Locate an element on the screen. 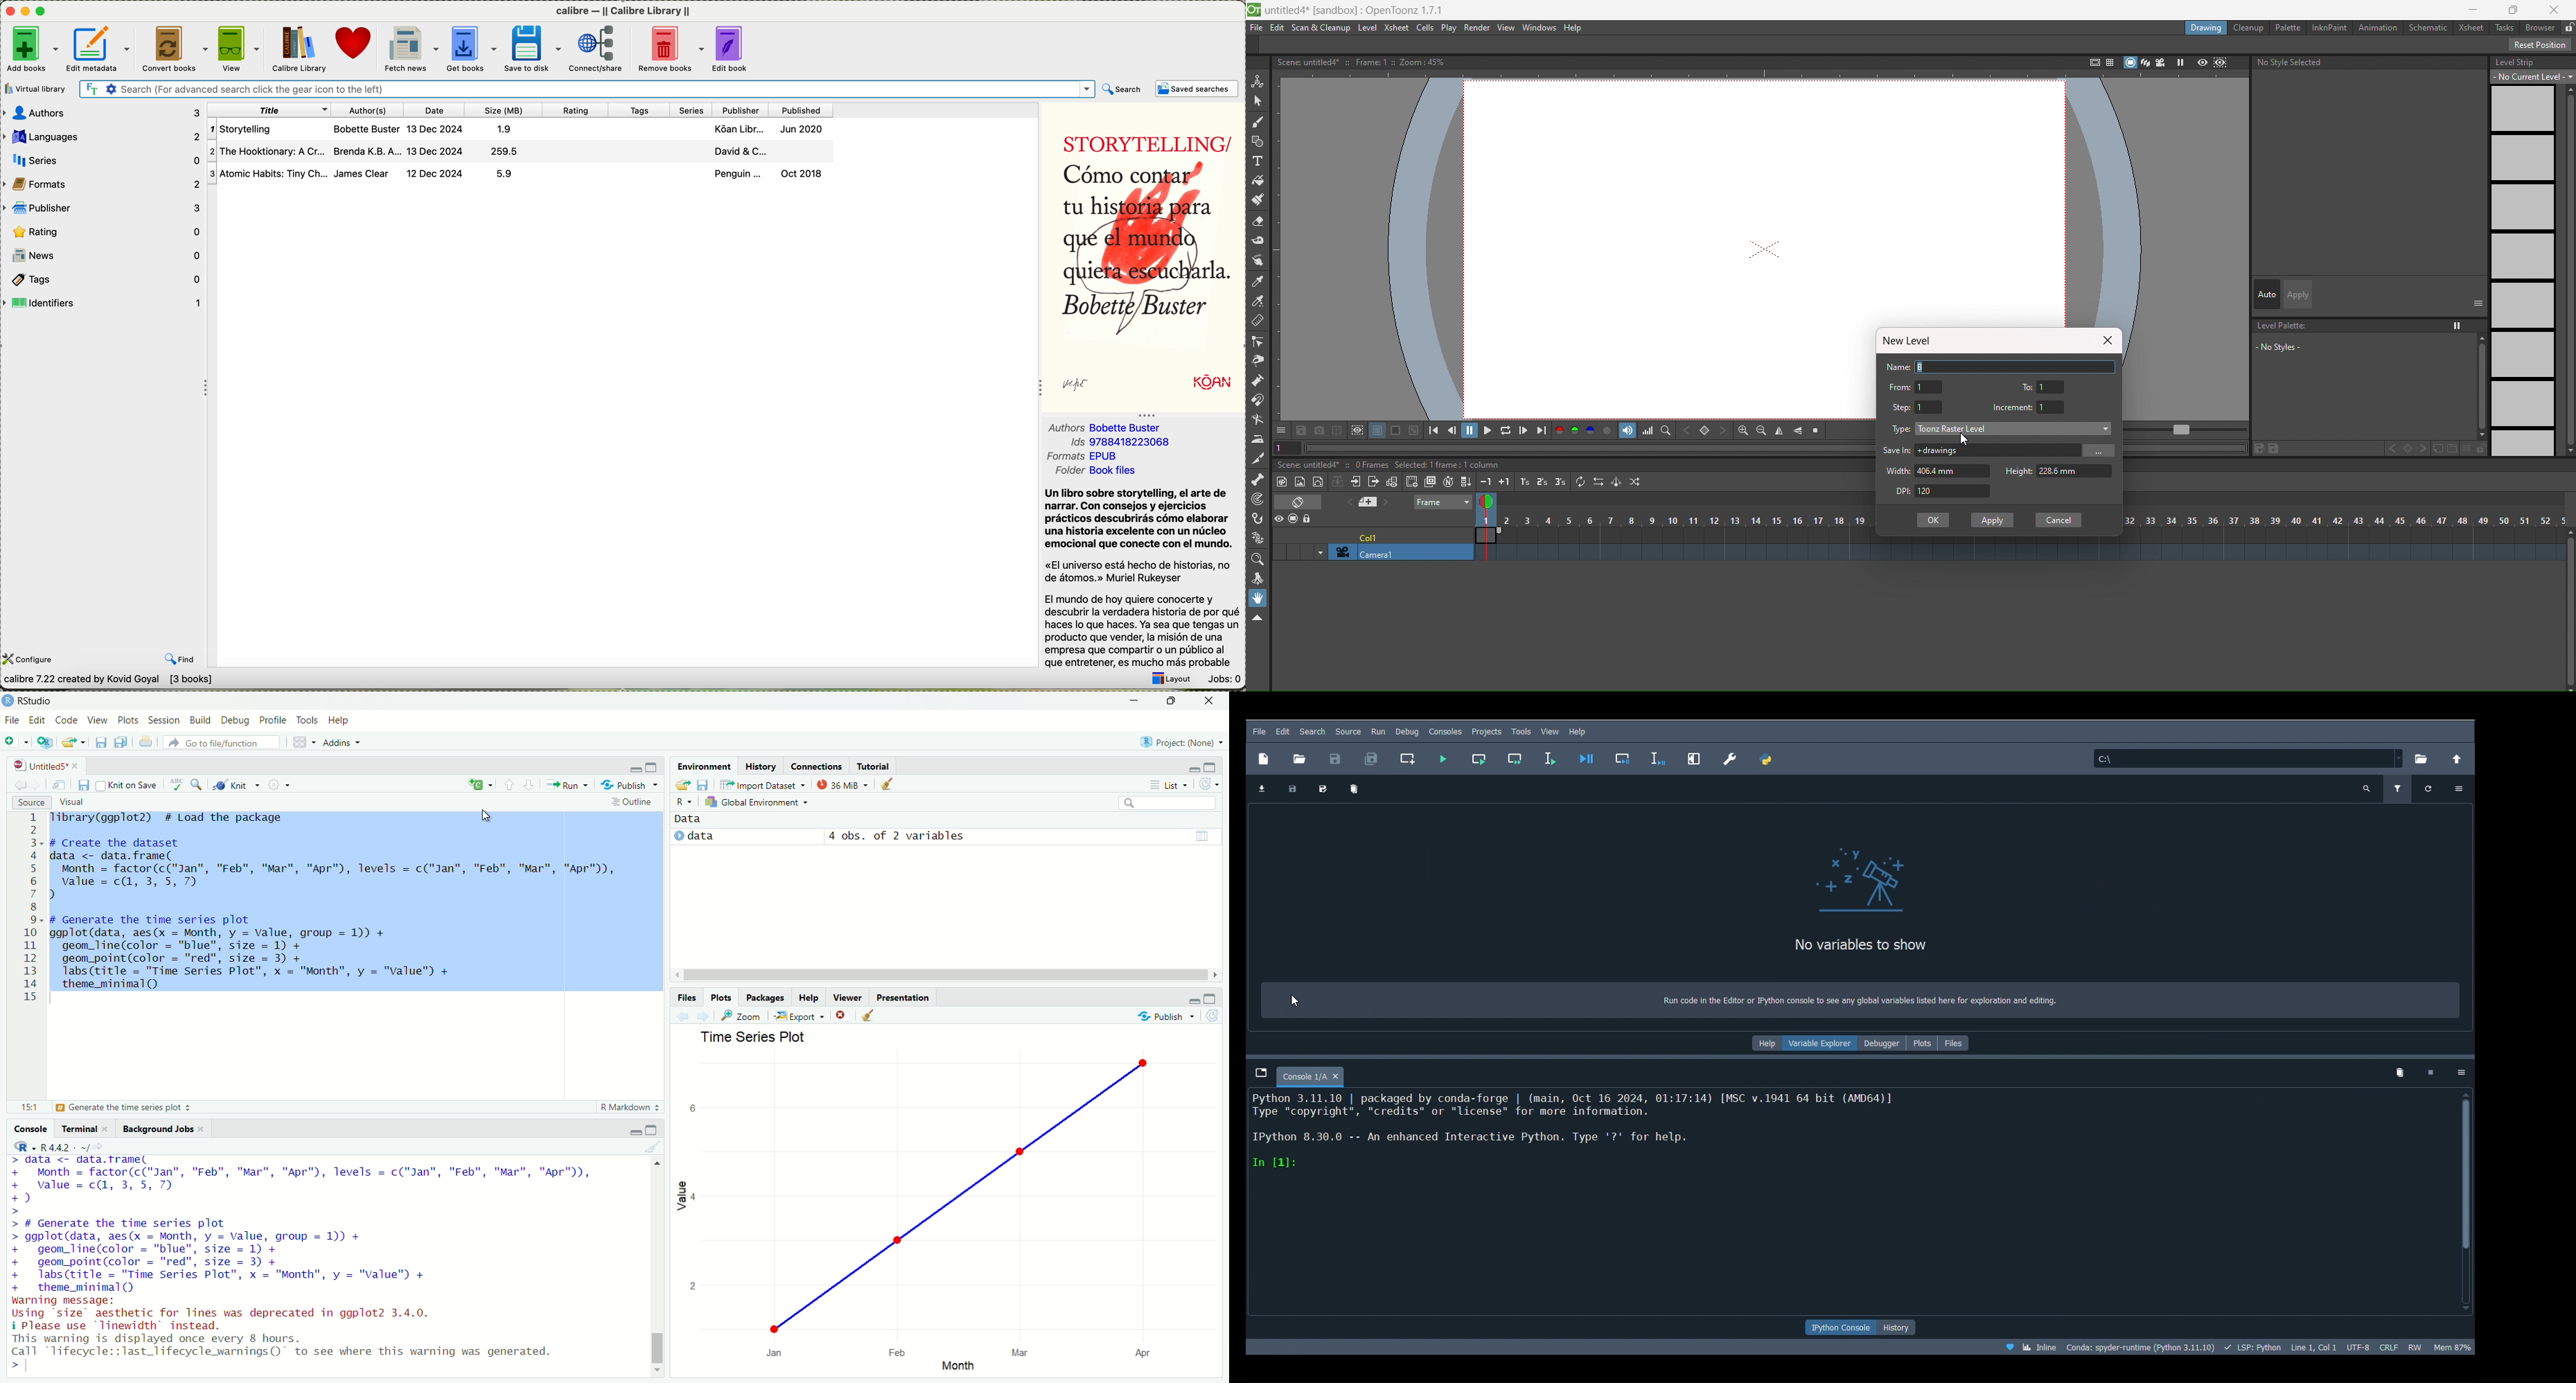 This screenshot has height=1400, width=2576. Save data is located at coordinates (1291, 790).